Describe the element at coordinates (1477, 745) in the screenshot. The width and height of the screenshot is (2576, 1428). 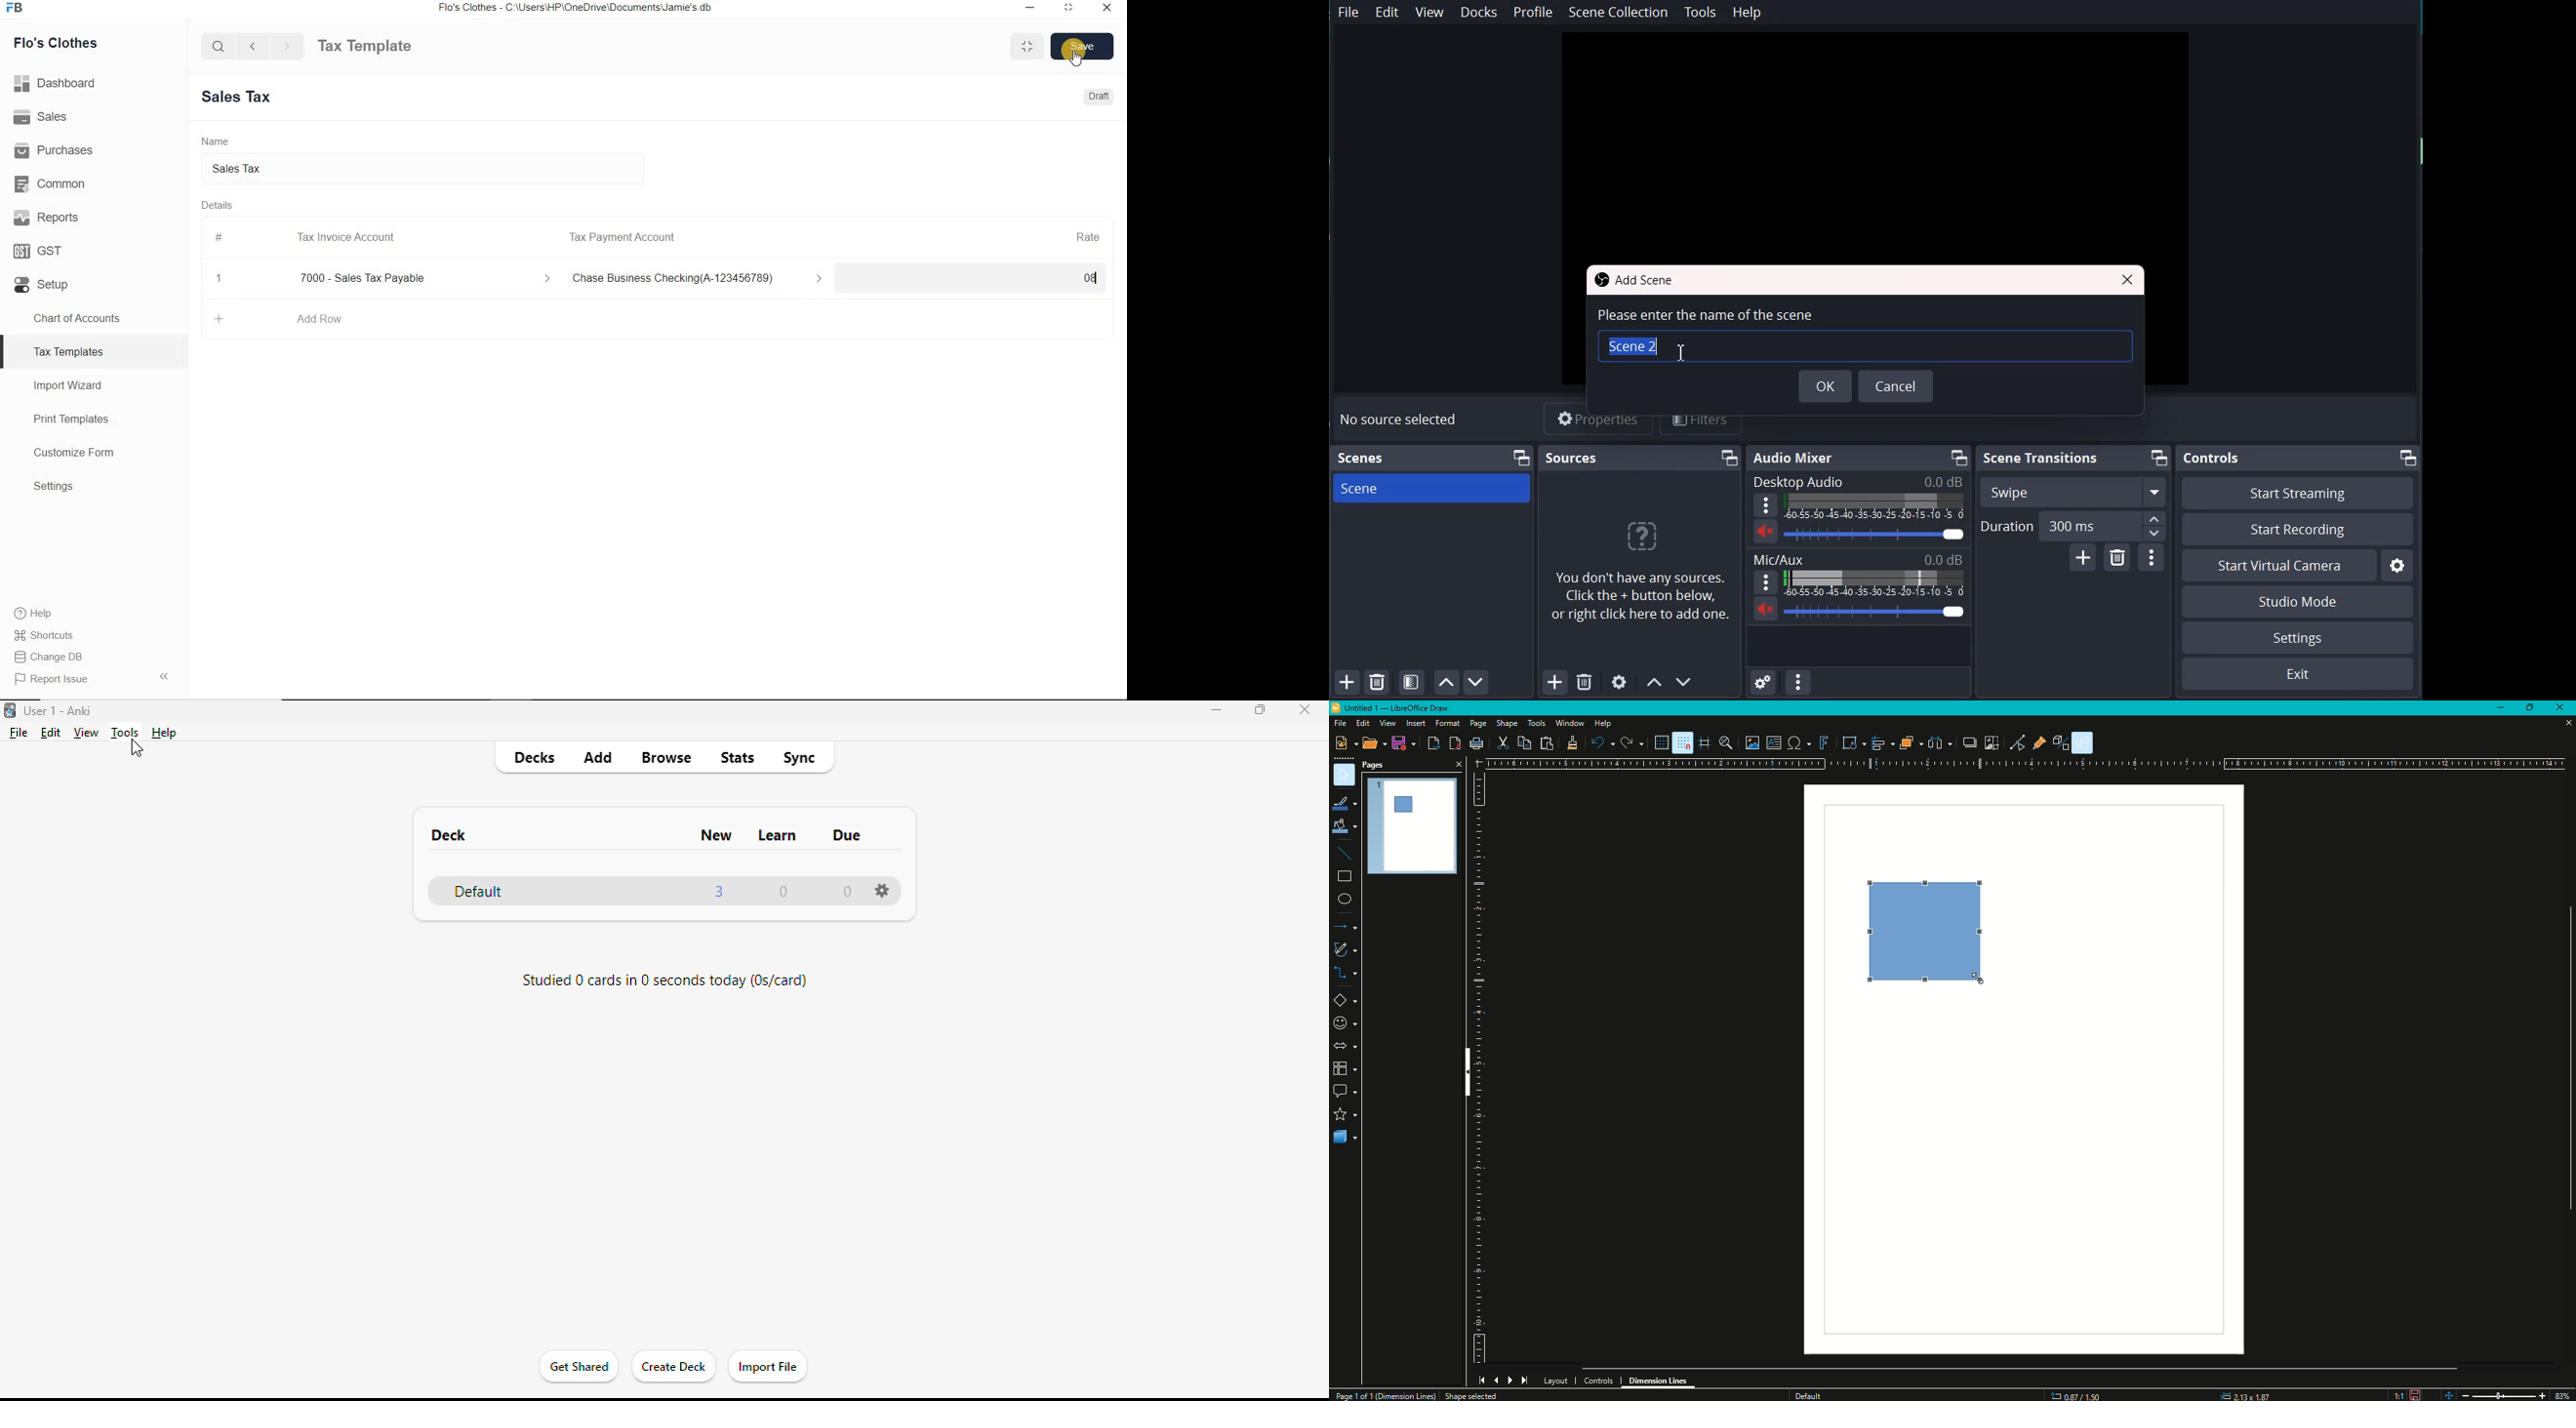
I see `Print` at that location.